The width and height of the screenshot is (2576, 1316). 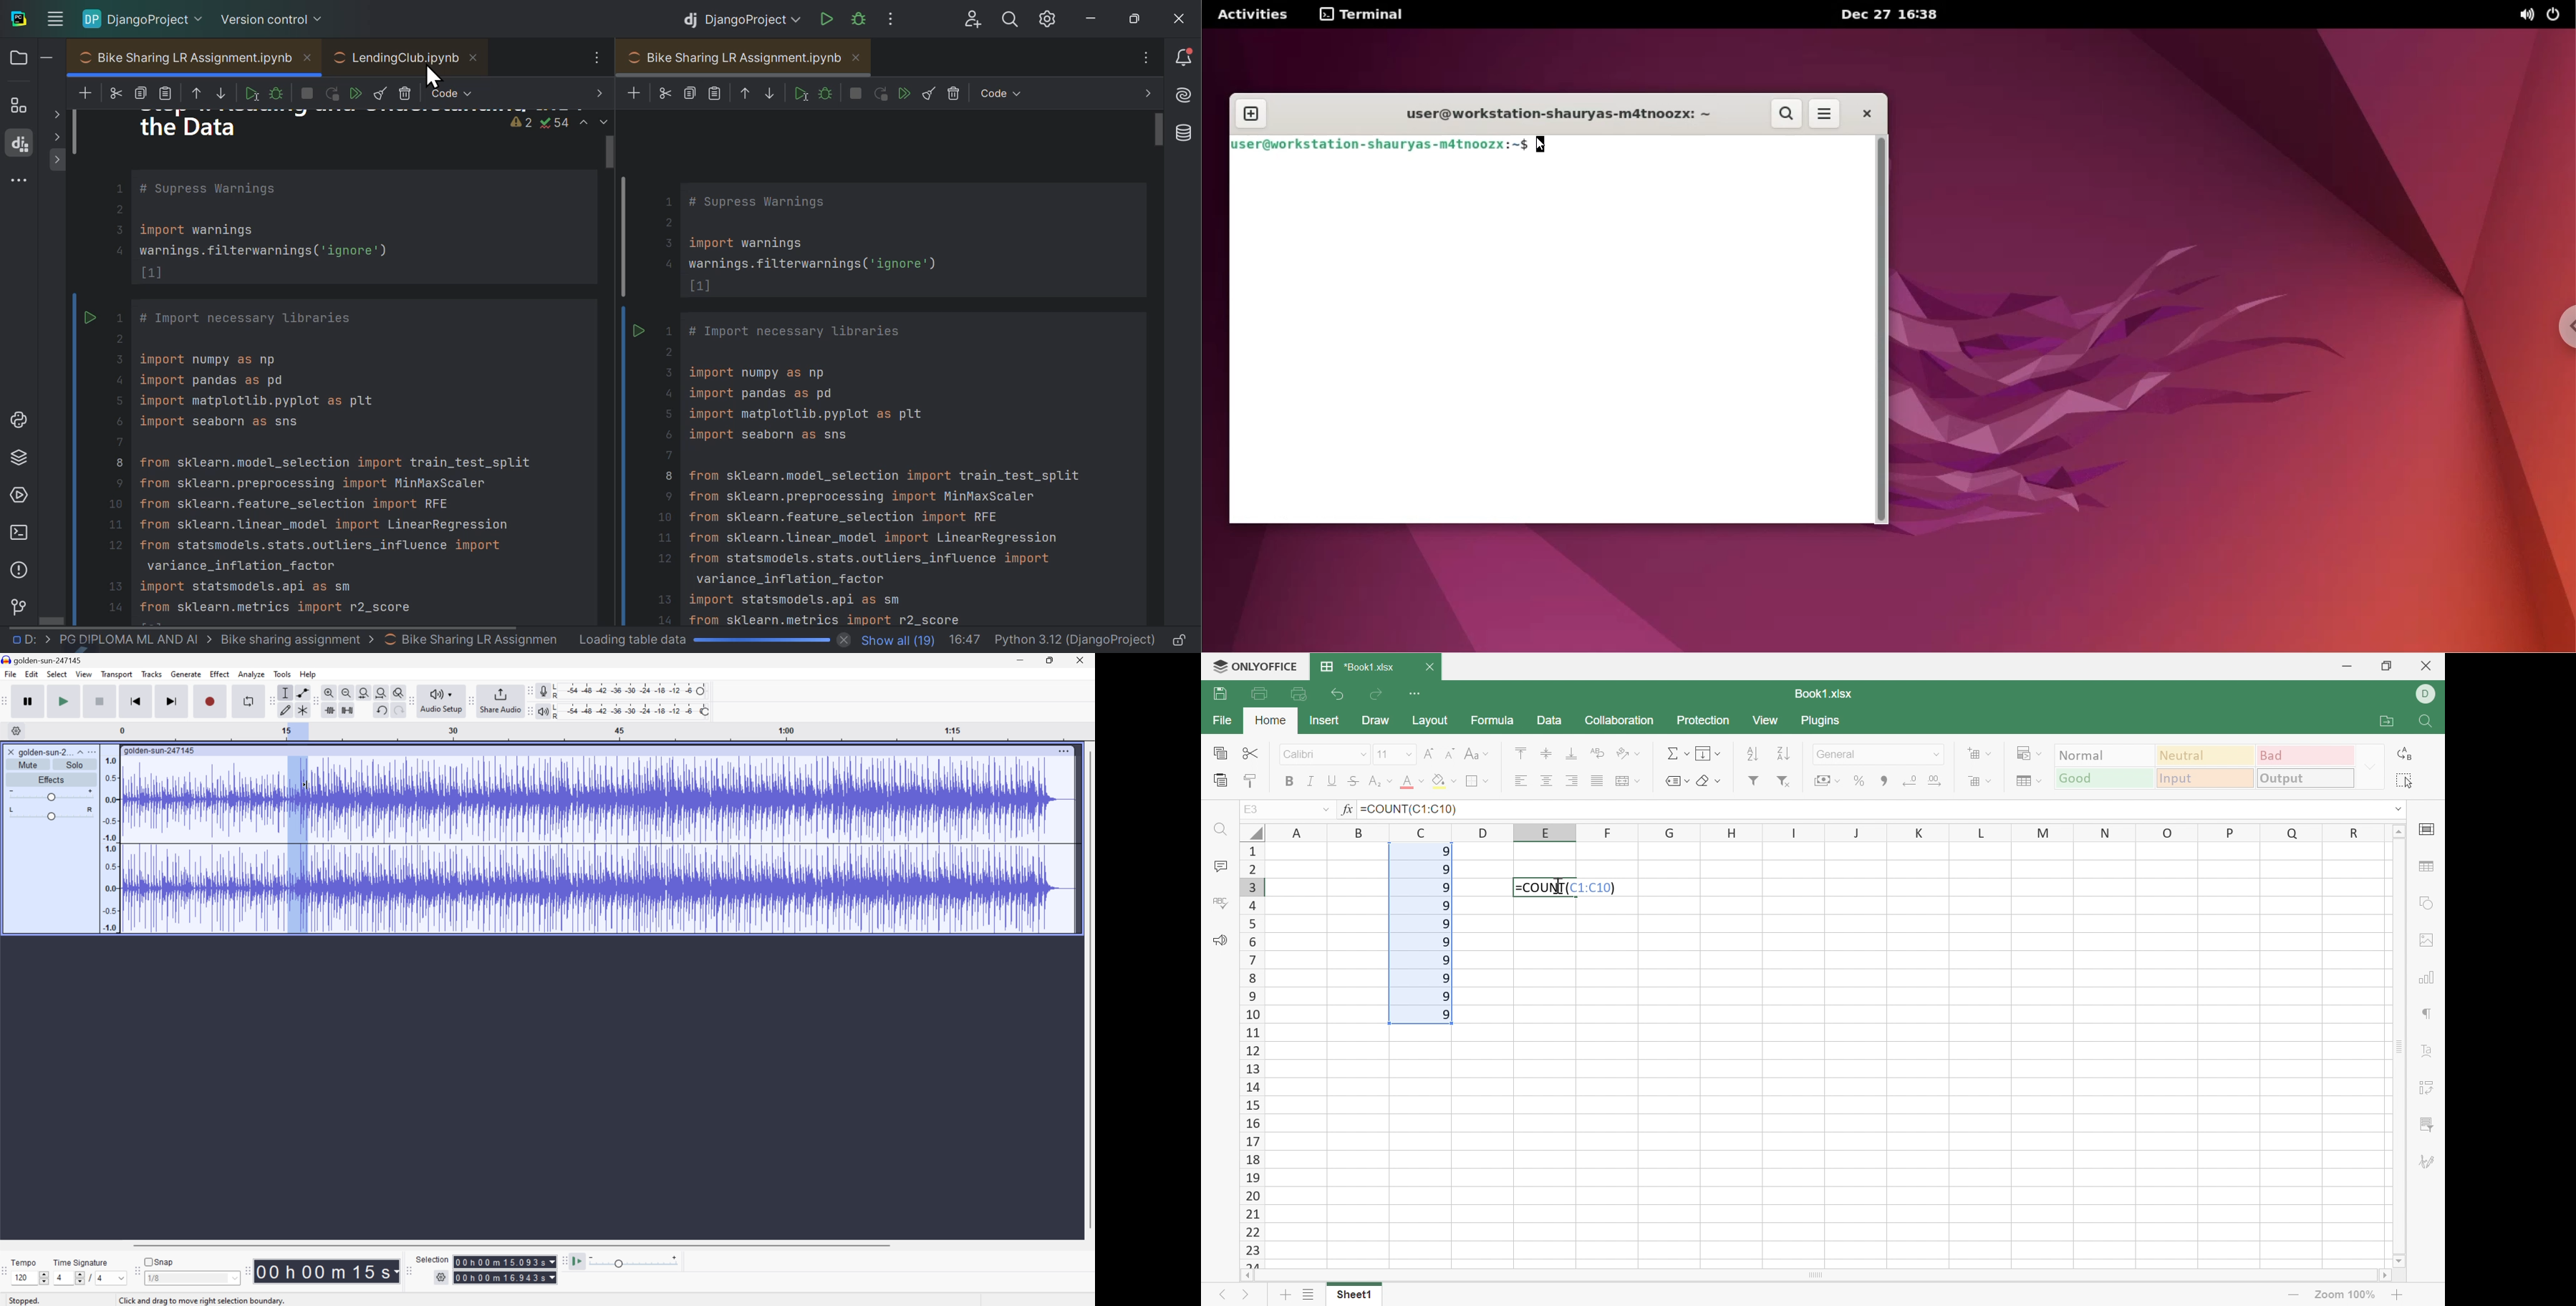 I want to click on Record Meter , so click(x=543, y=689).